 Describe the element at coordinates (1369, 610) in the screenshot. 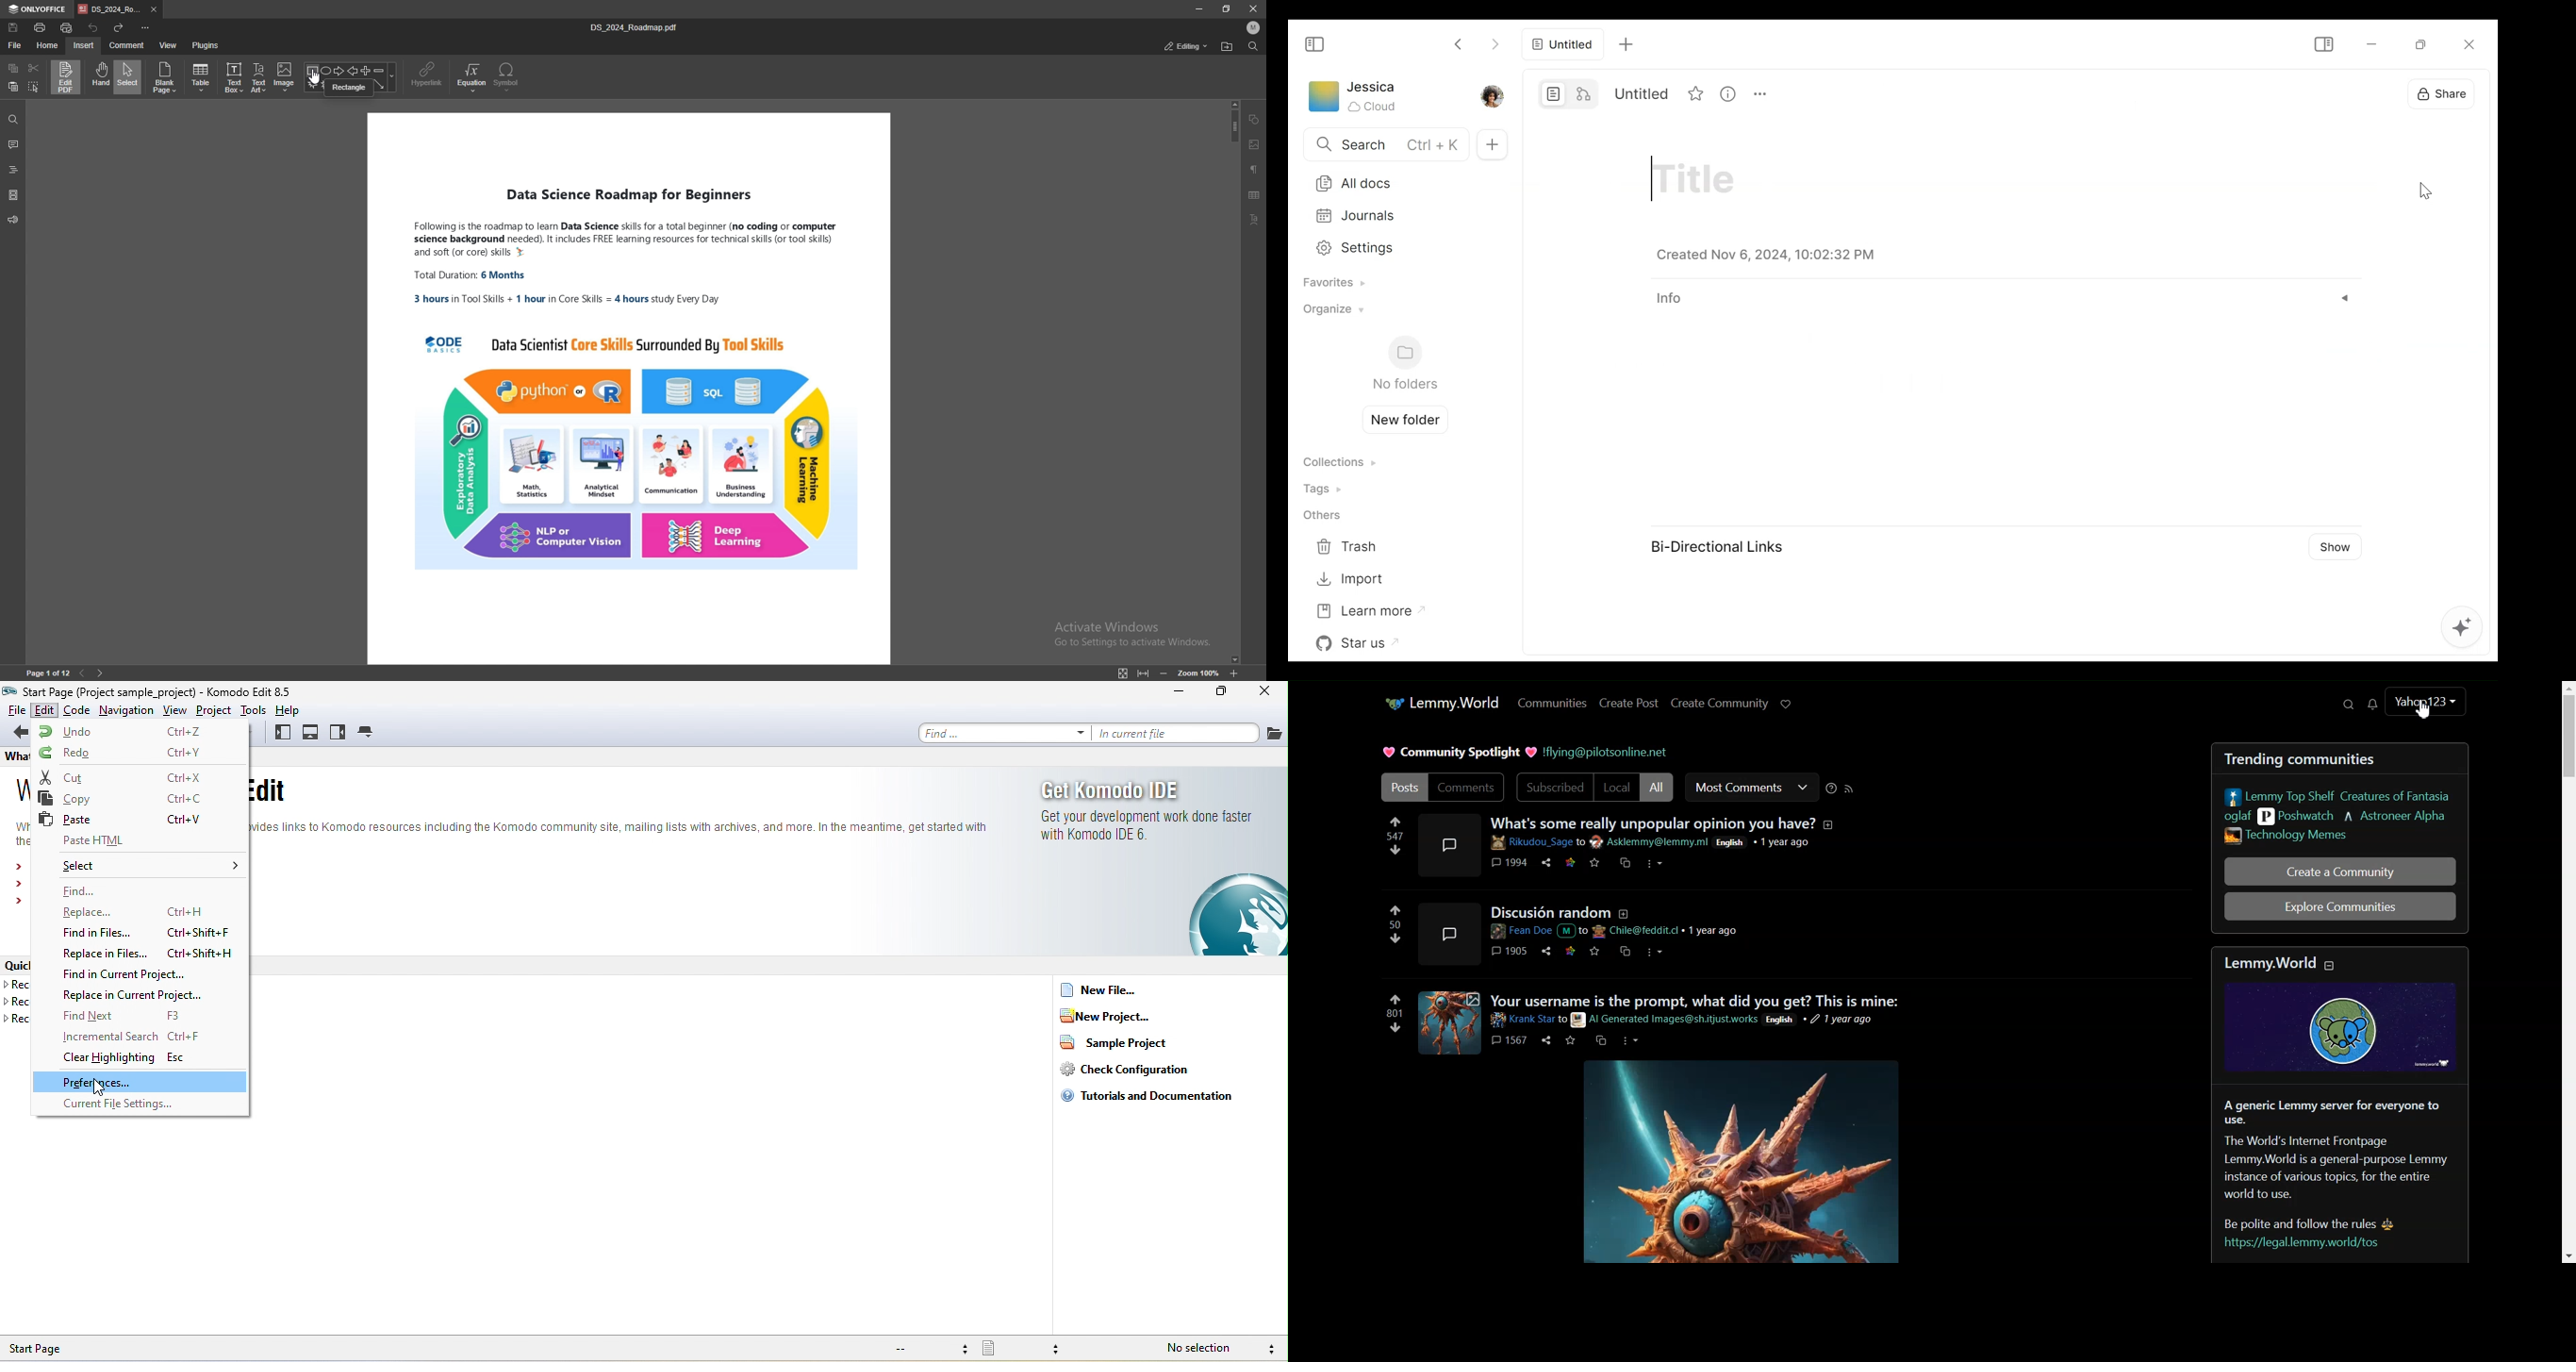

I see `Learn more` at that location.